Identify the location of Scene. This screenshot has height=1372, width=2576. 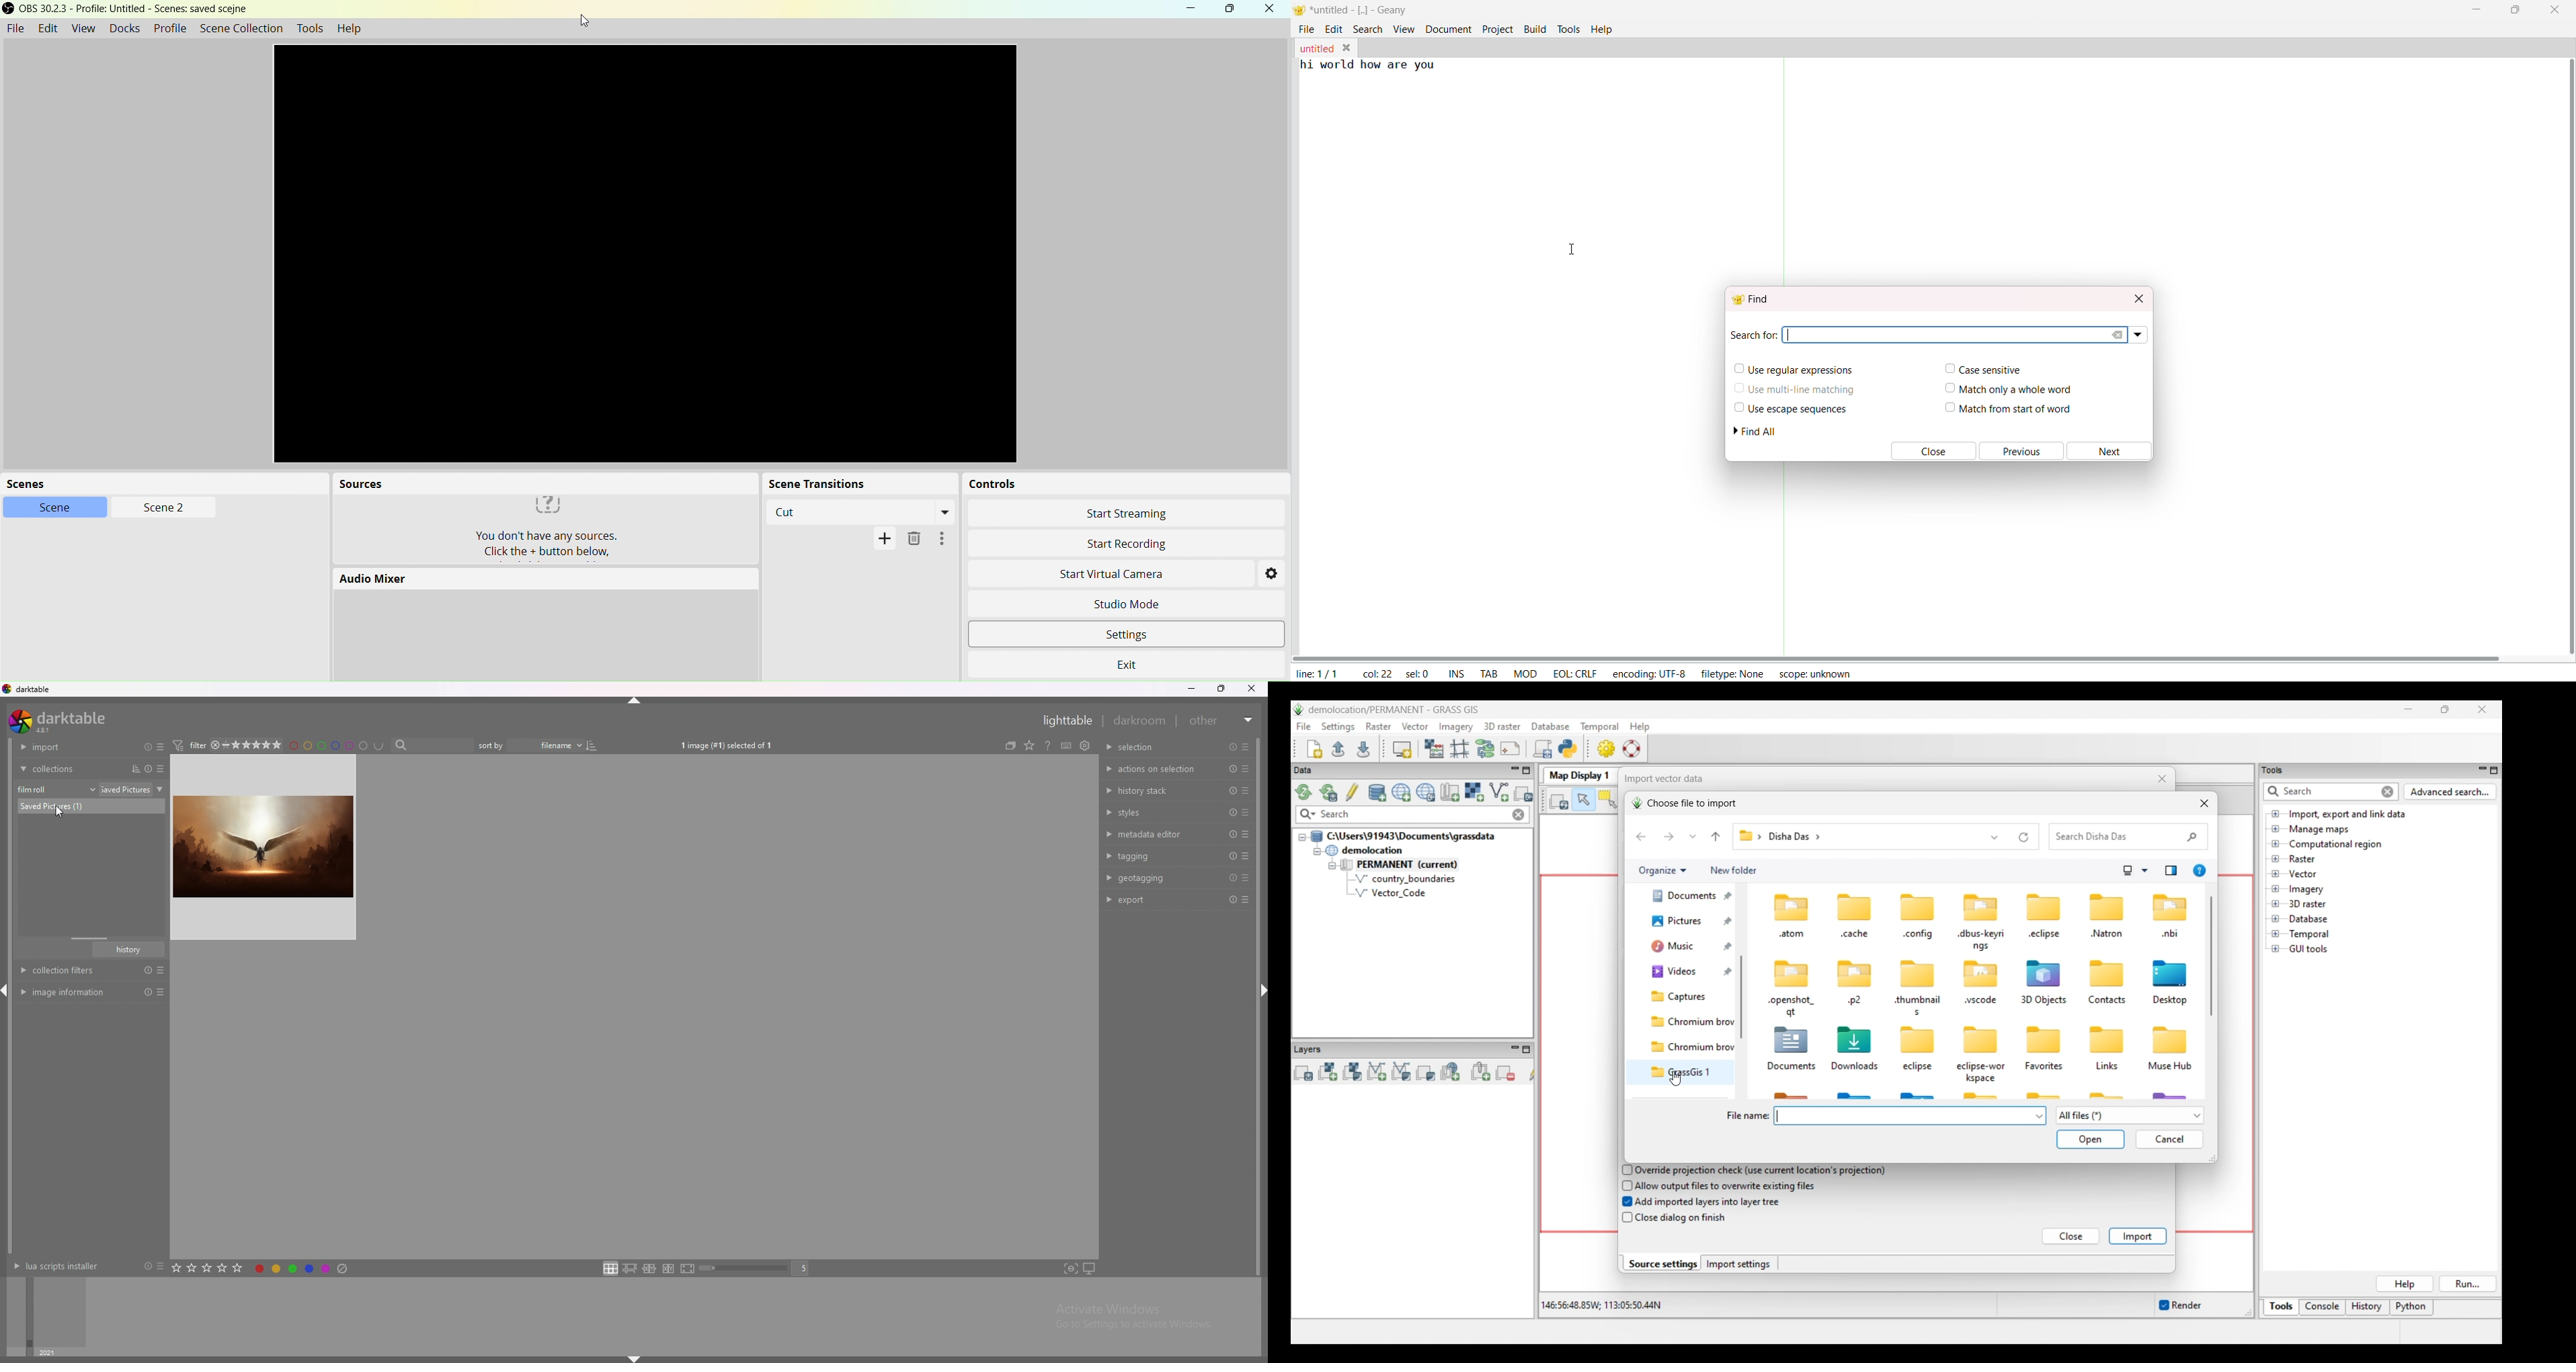
(53, 507).